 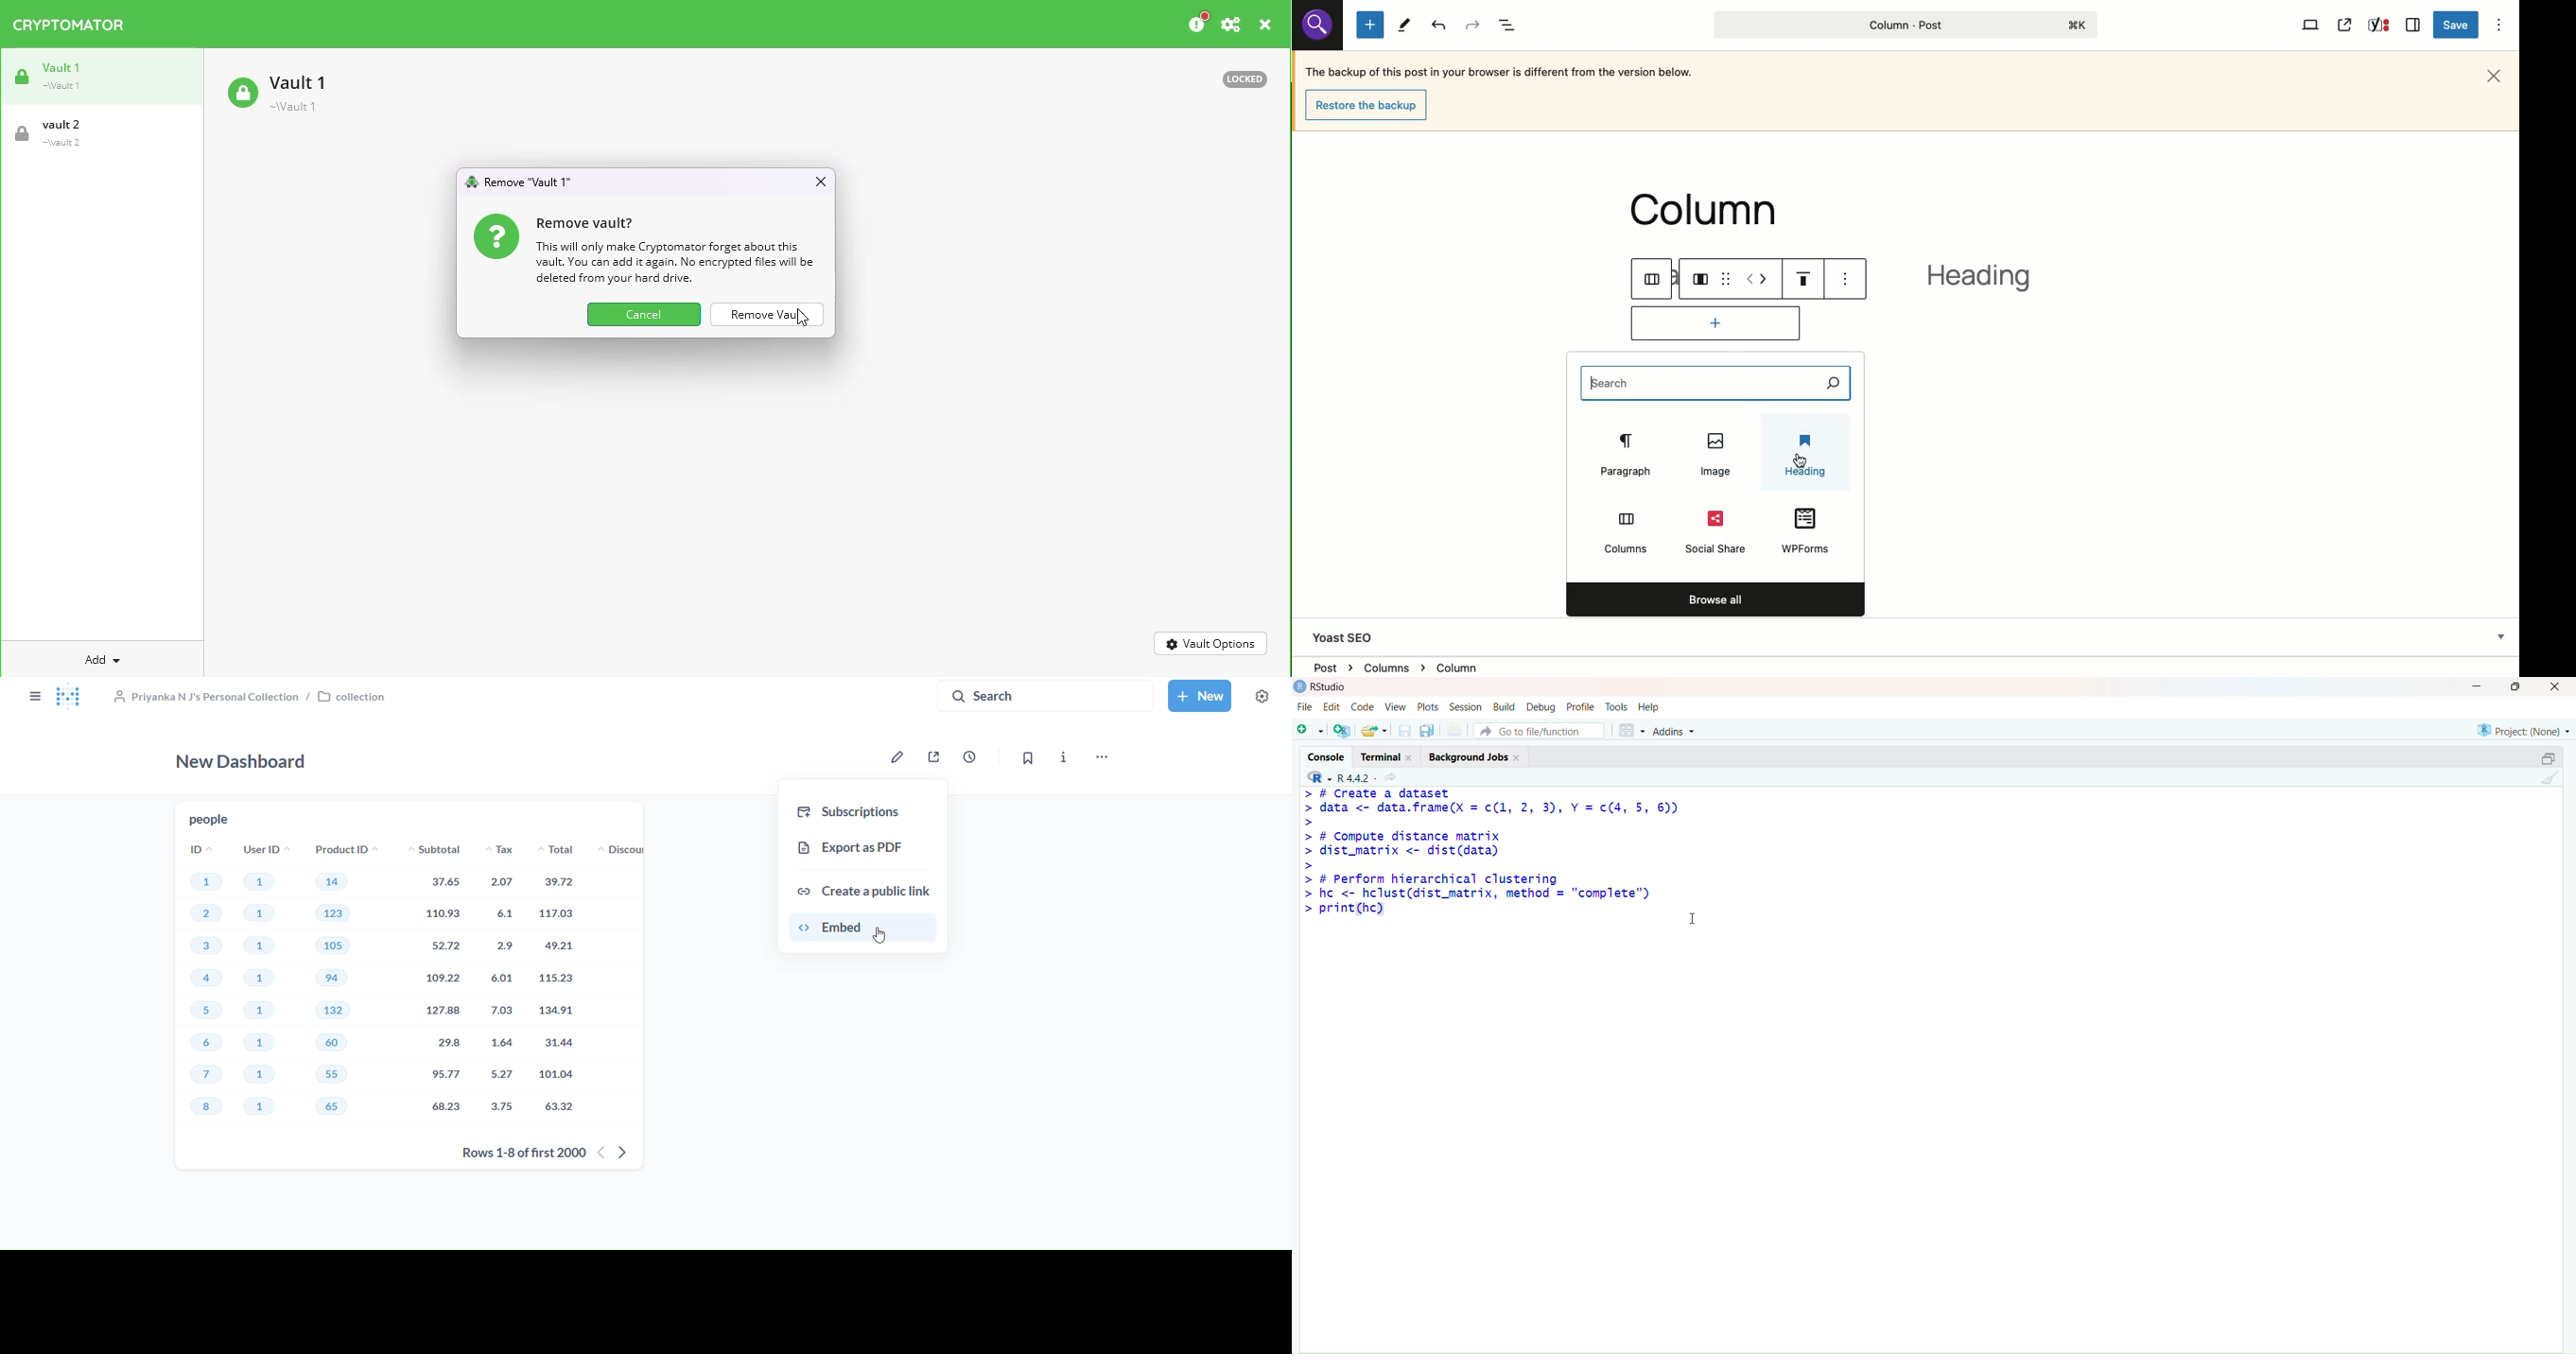 What do you see at coordinates (1505, 868) in the screenshot?
I see `> # Create a dataset
> data <- data.frame(X = c(1, 2, 3), Y = c(4, 5, 6))
>
> # Compute distance matrix
> dist_matrix <- dist(data)
>
> # Perform hierarchical clustering
> hc <- hclust(dist_matrix, method = "complete")
>|
I` at bounding box center [1505, 868].